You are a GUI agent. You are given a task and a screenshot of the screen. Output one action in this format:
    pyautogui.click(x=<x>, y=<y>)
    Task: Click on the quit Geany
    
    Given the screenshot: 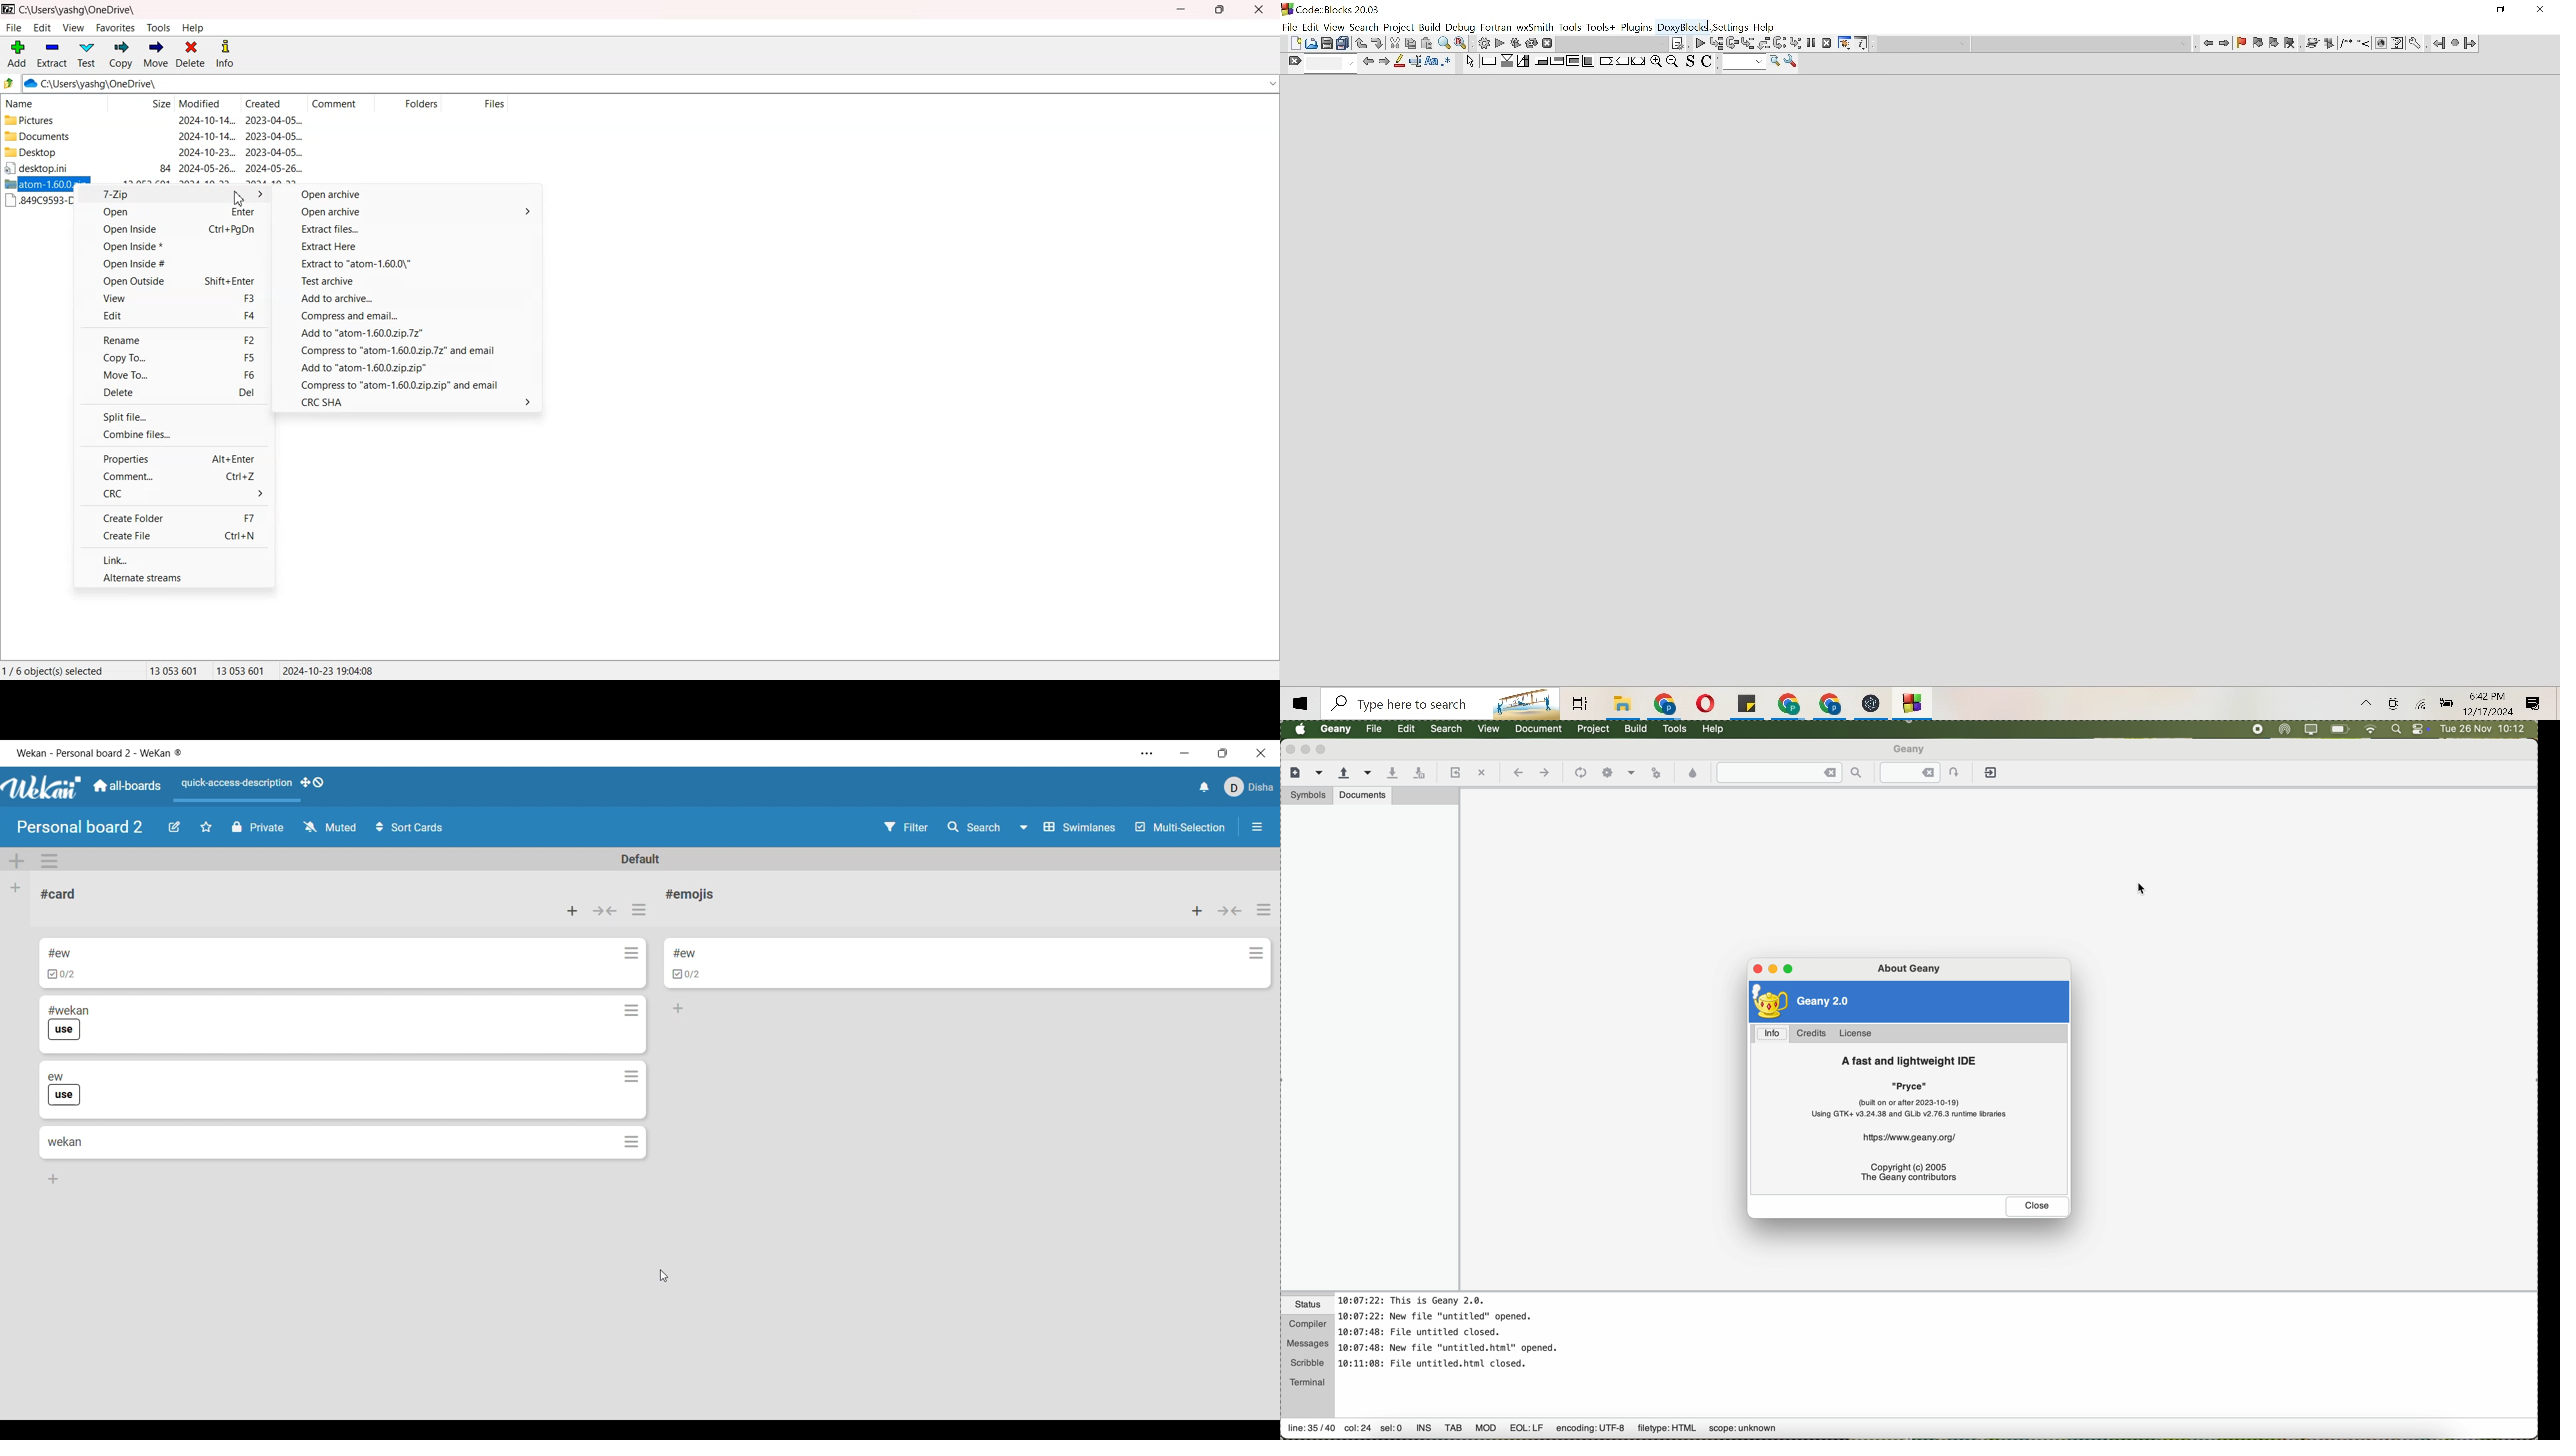 What is the action you would take?
    pyautogui.click(x=1992, y=774)
    